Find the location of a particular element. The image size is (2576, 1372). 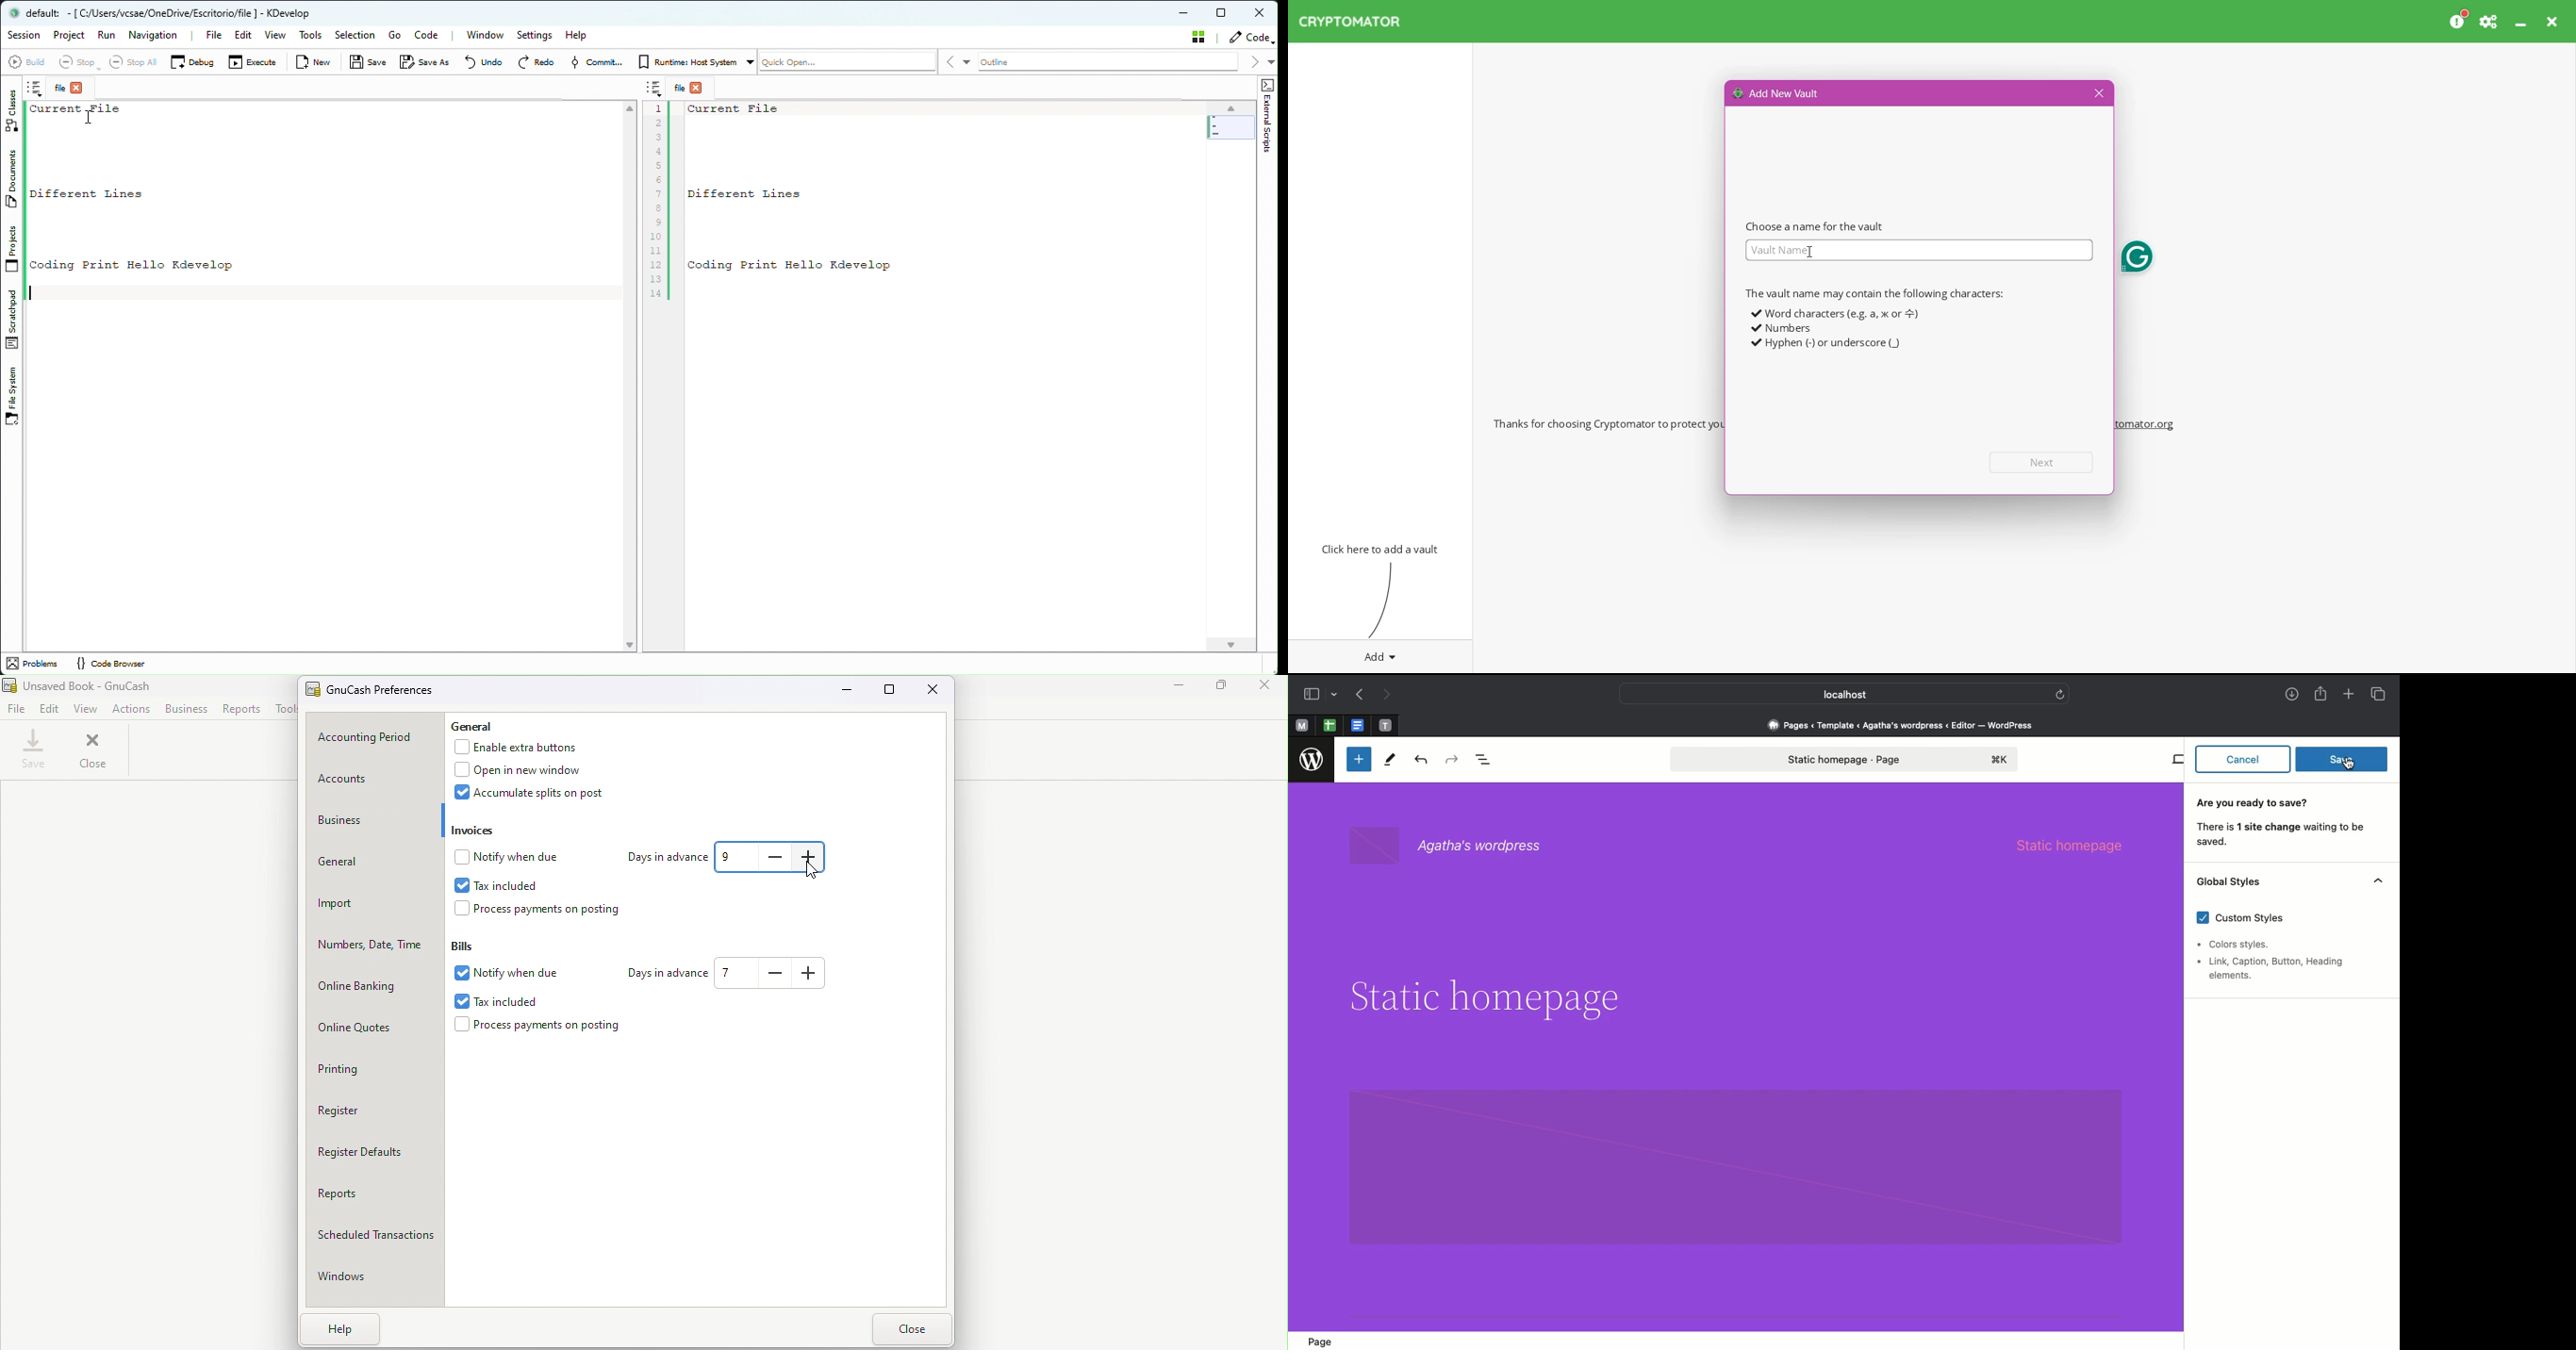

General is located at coordinates (484, 727).